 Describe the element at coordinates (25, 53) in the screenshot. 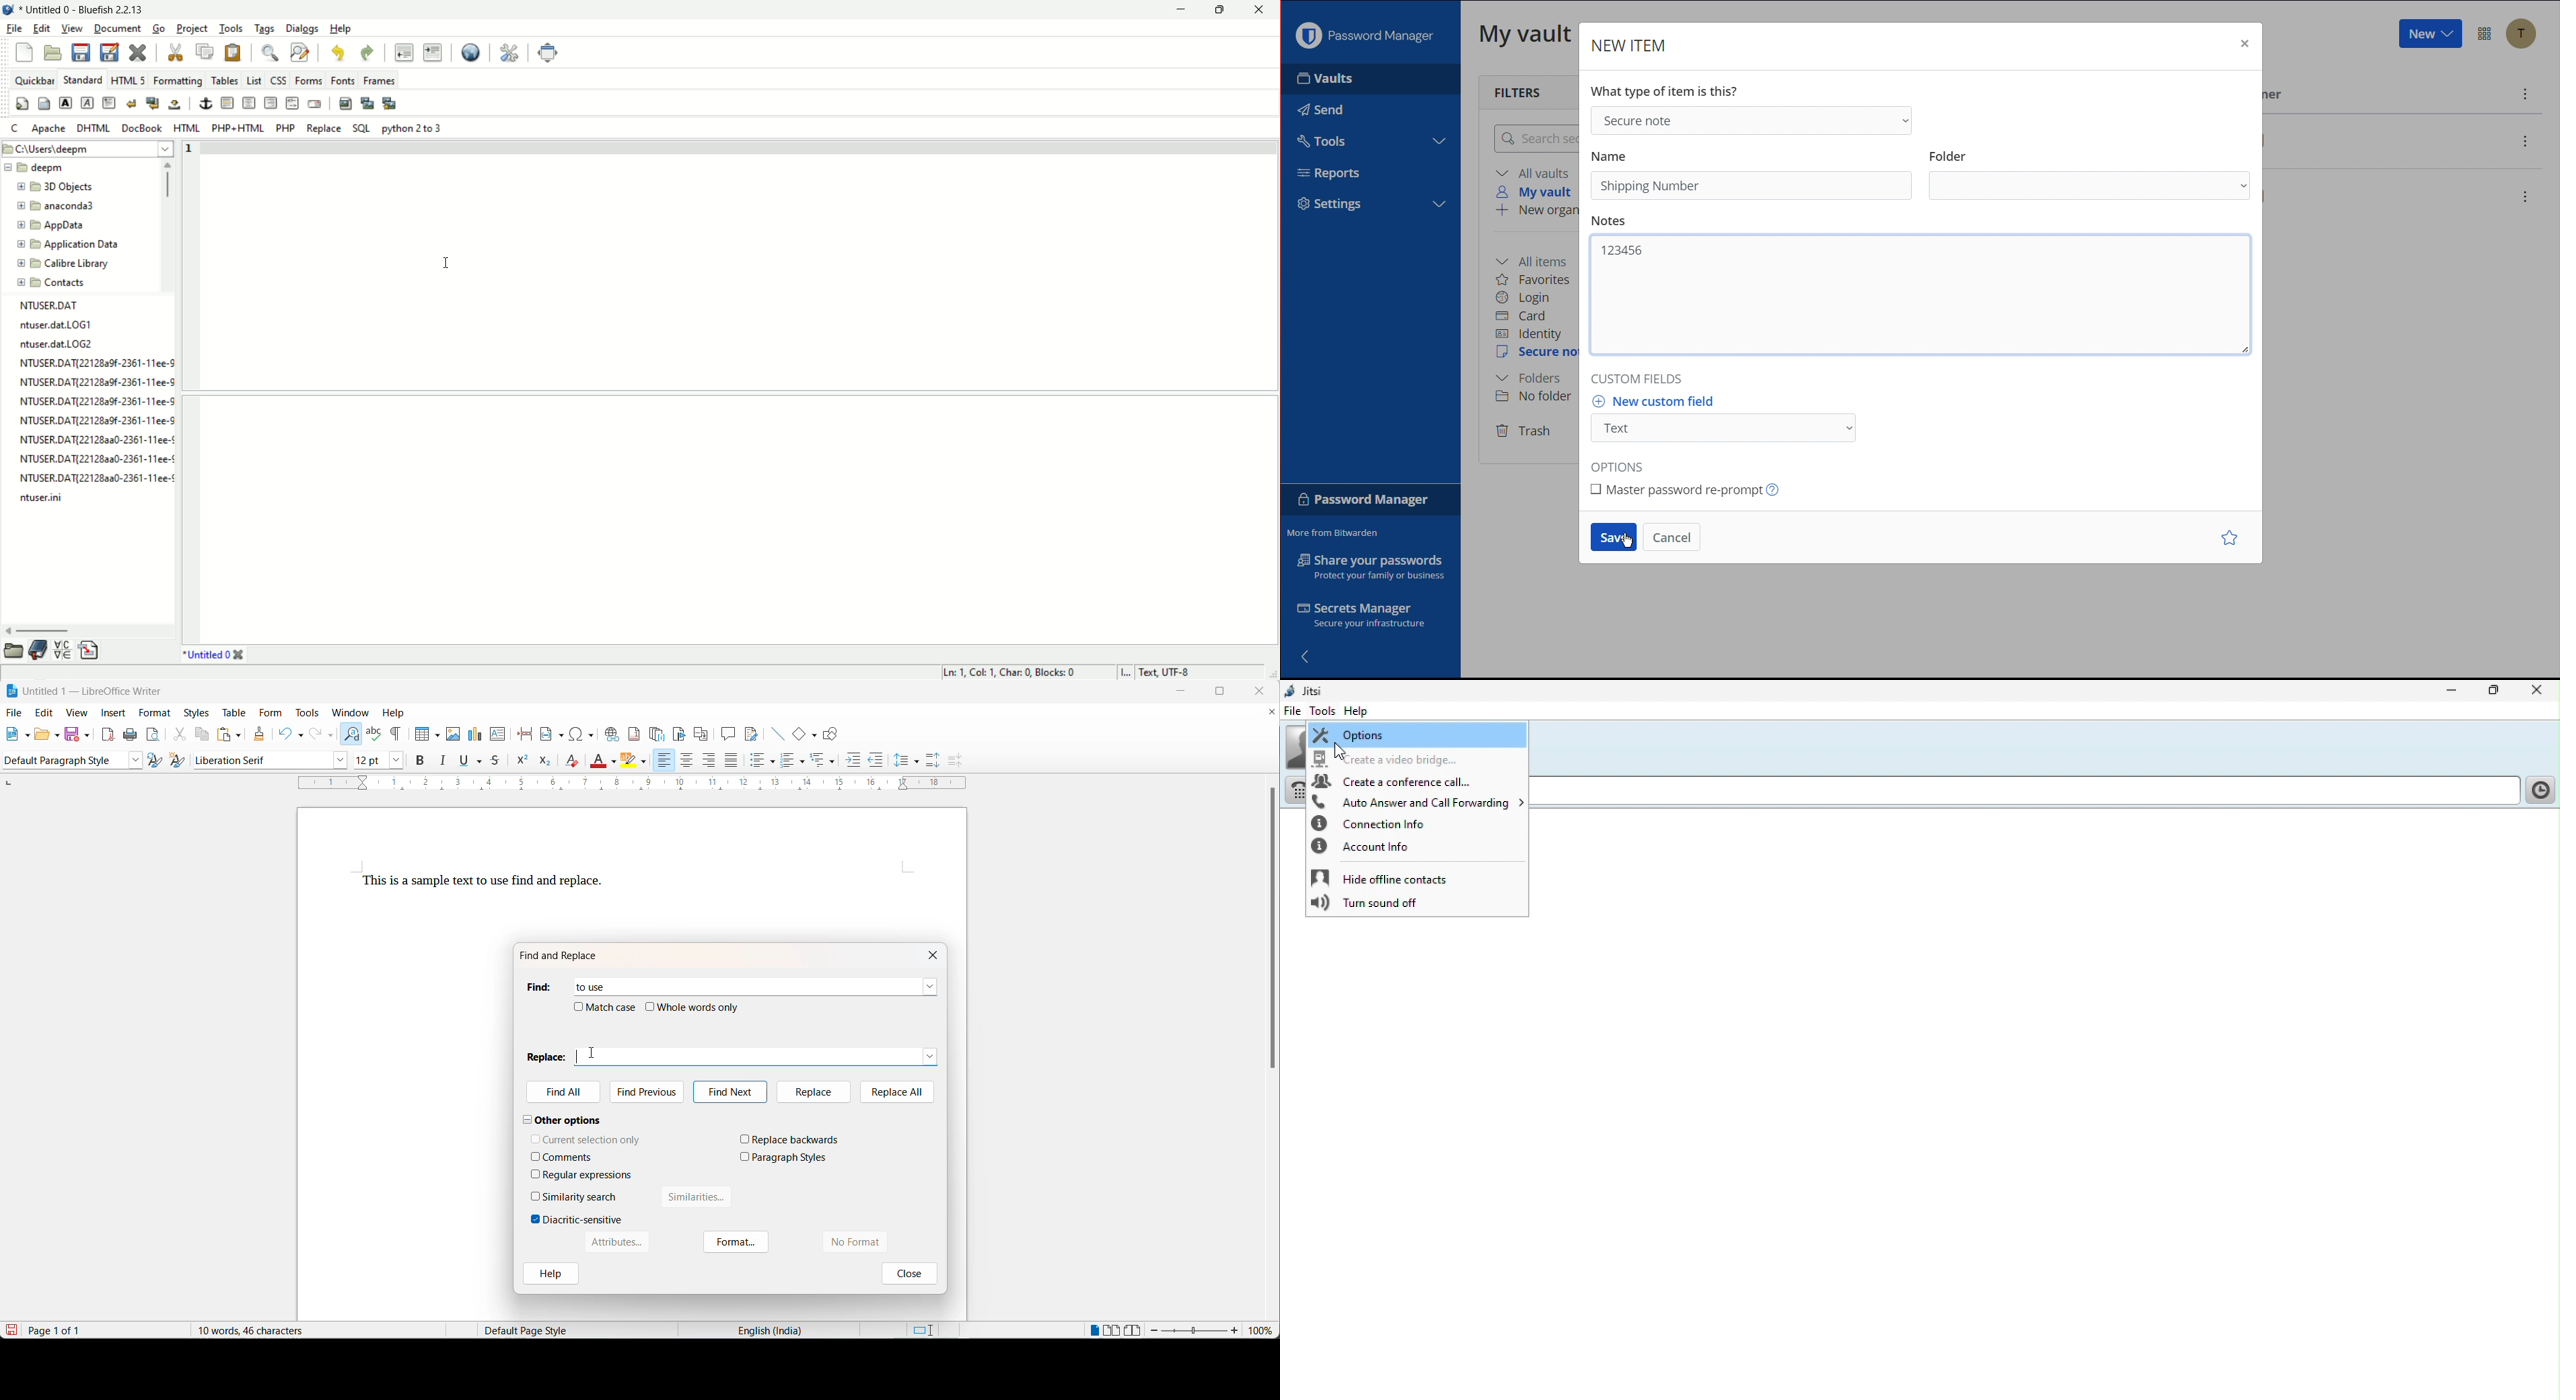

I see `new file` at that location.